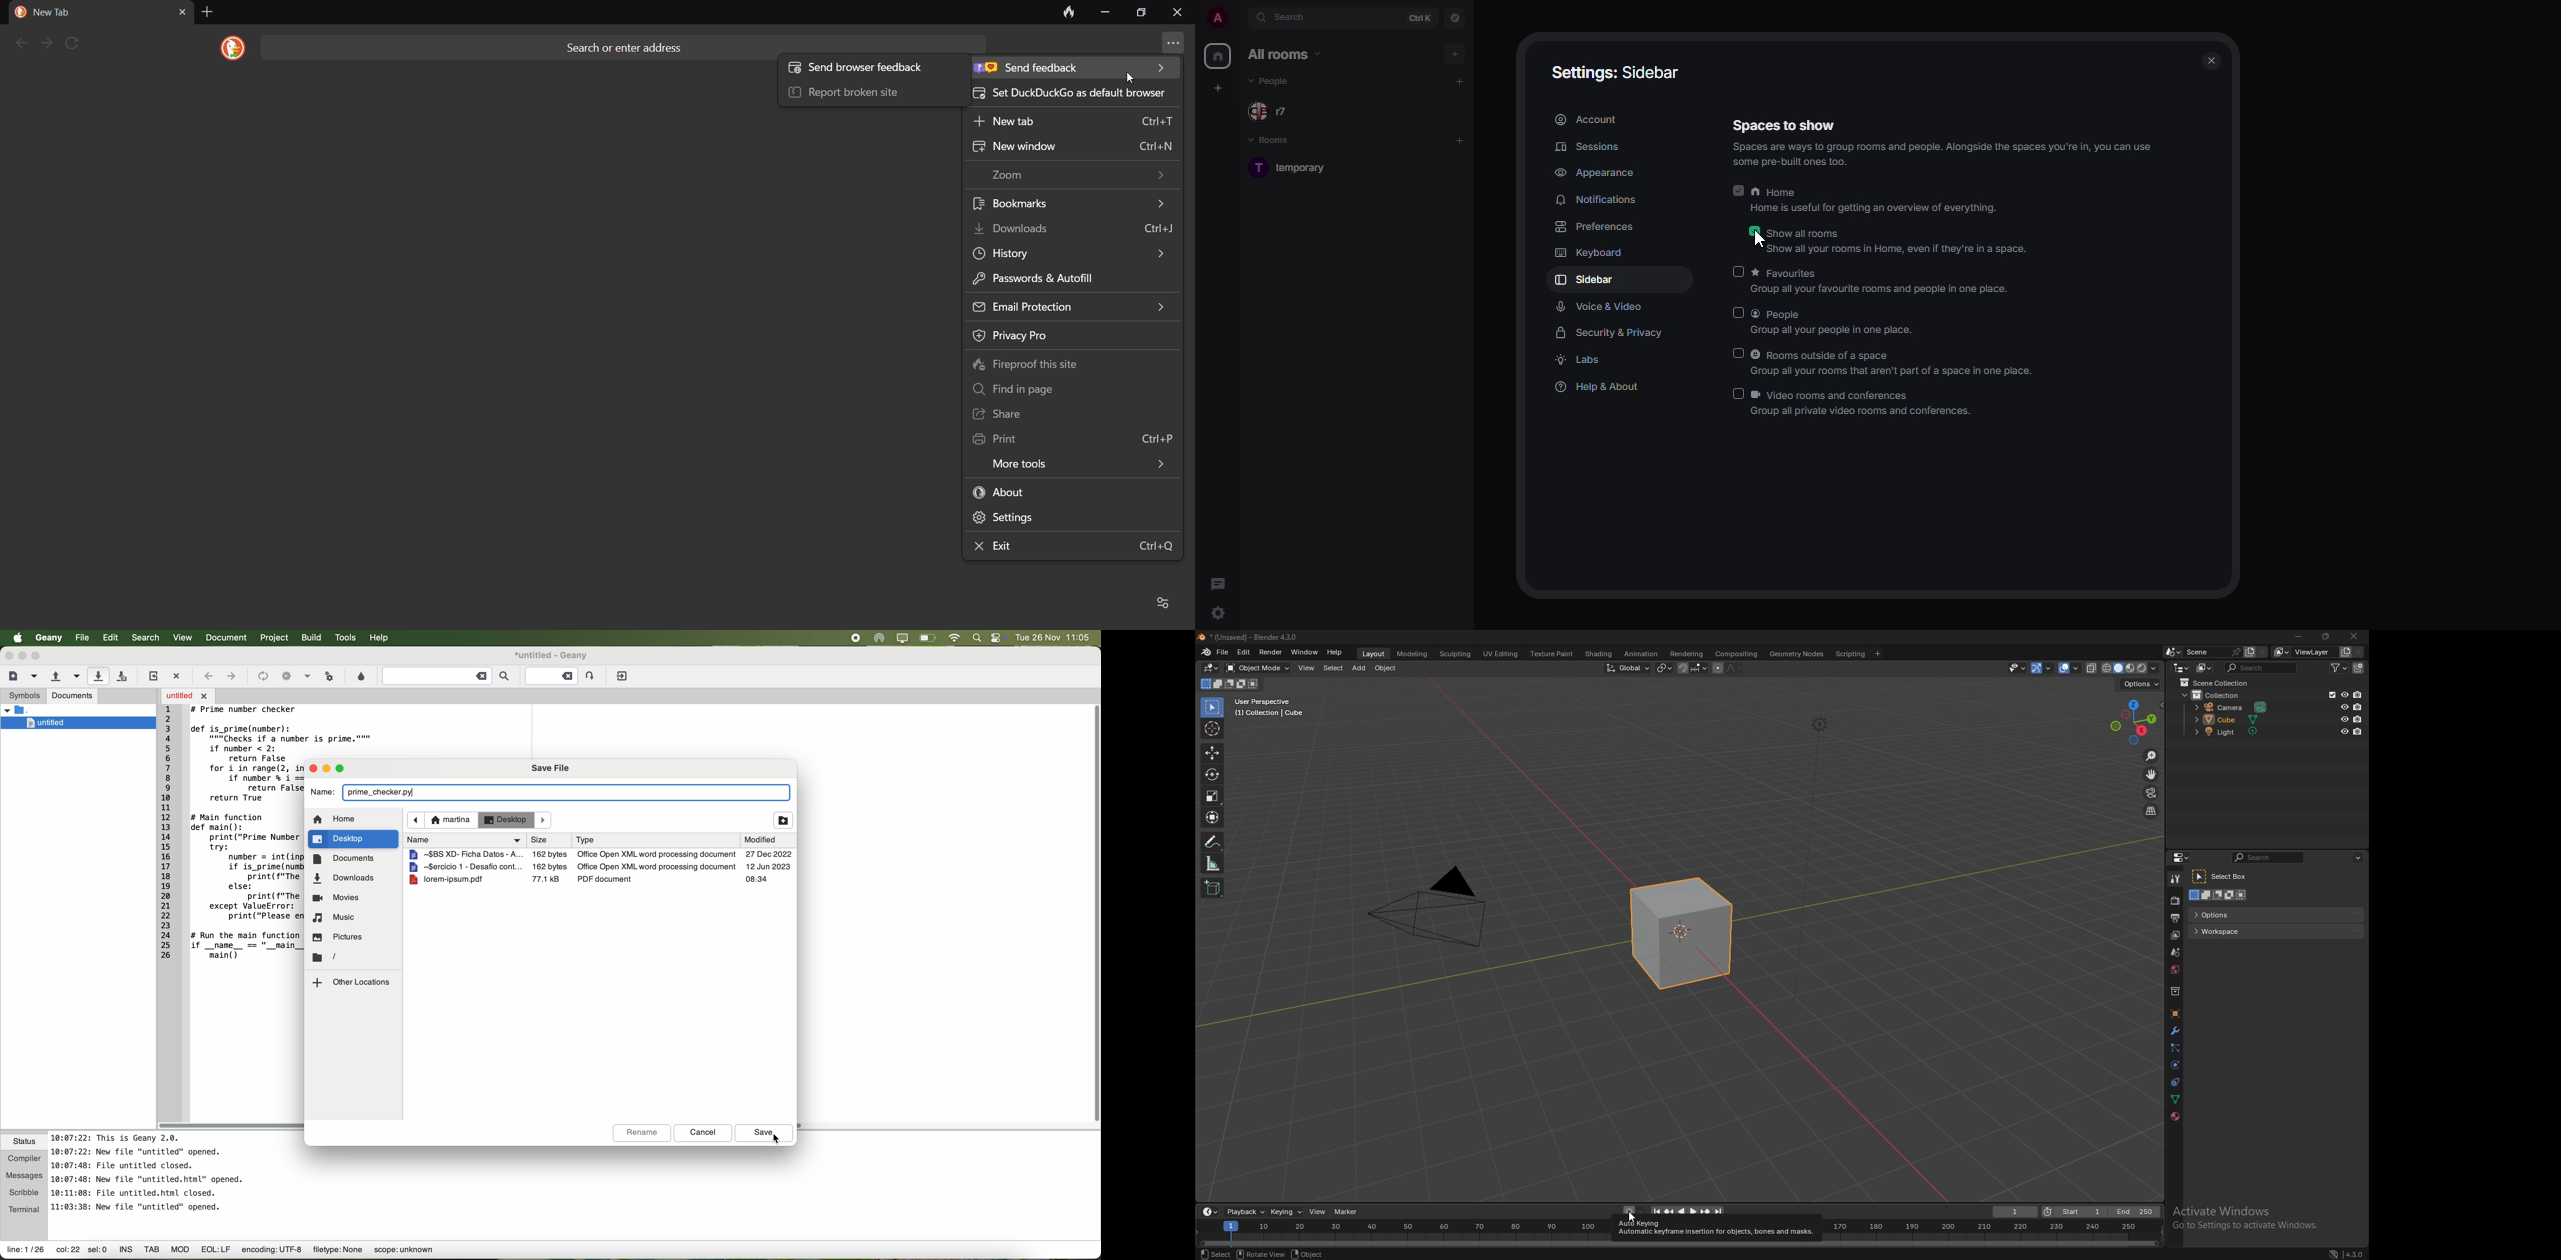 This screenshot has width=2576, height=1260. I want to click on measure, so click(1213, 863).